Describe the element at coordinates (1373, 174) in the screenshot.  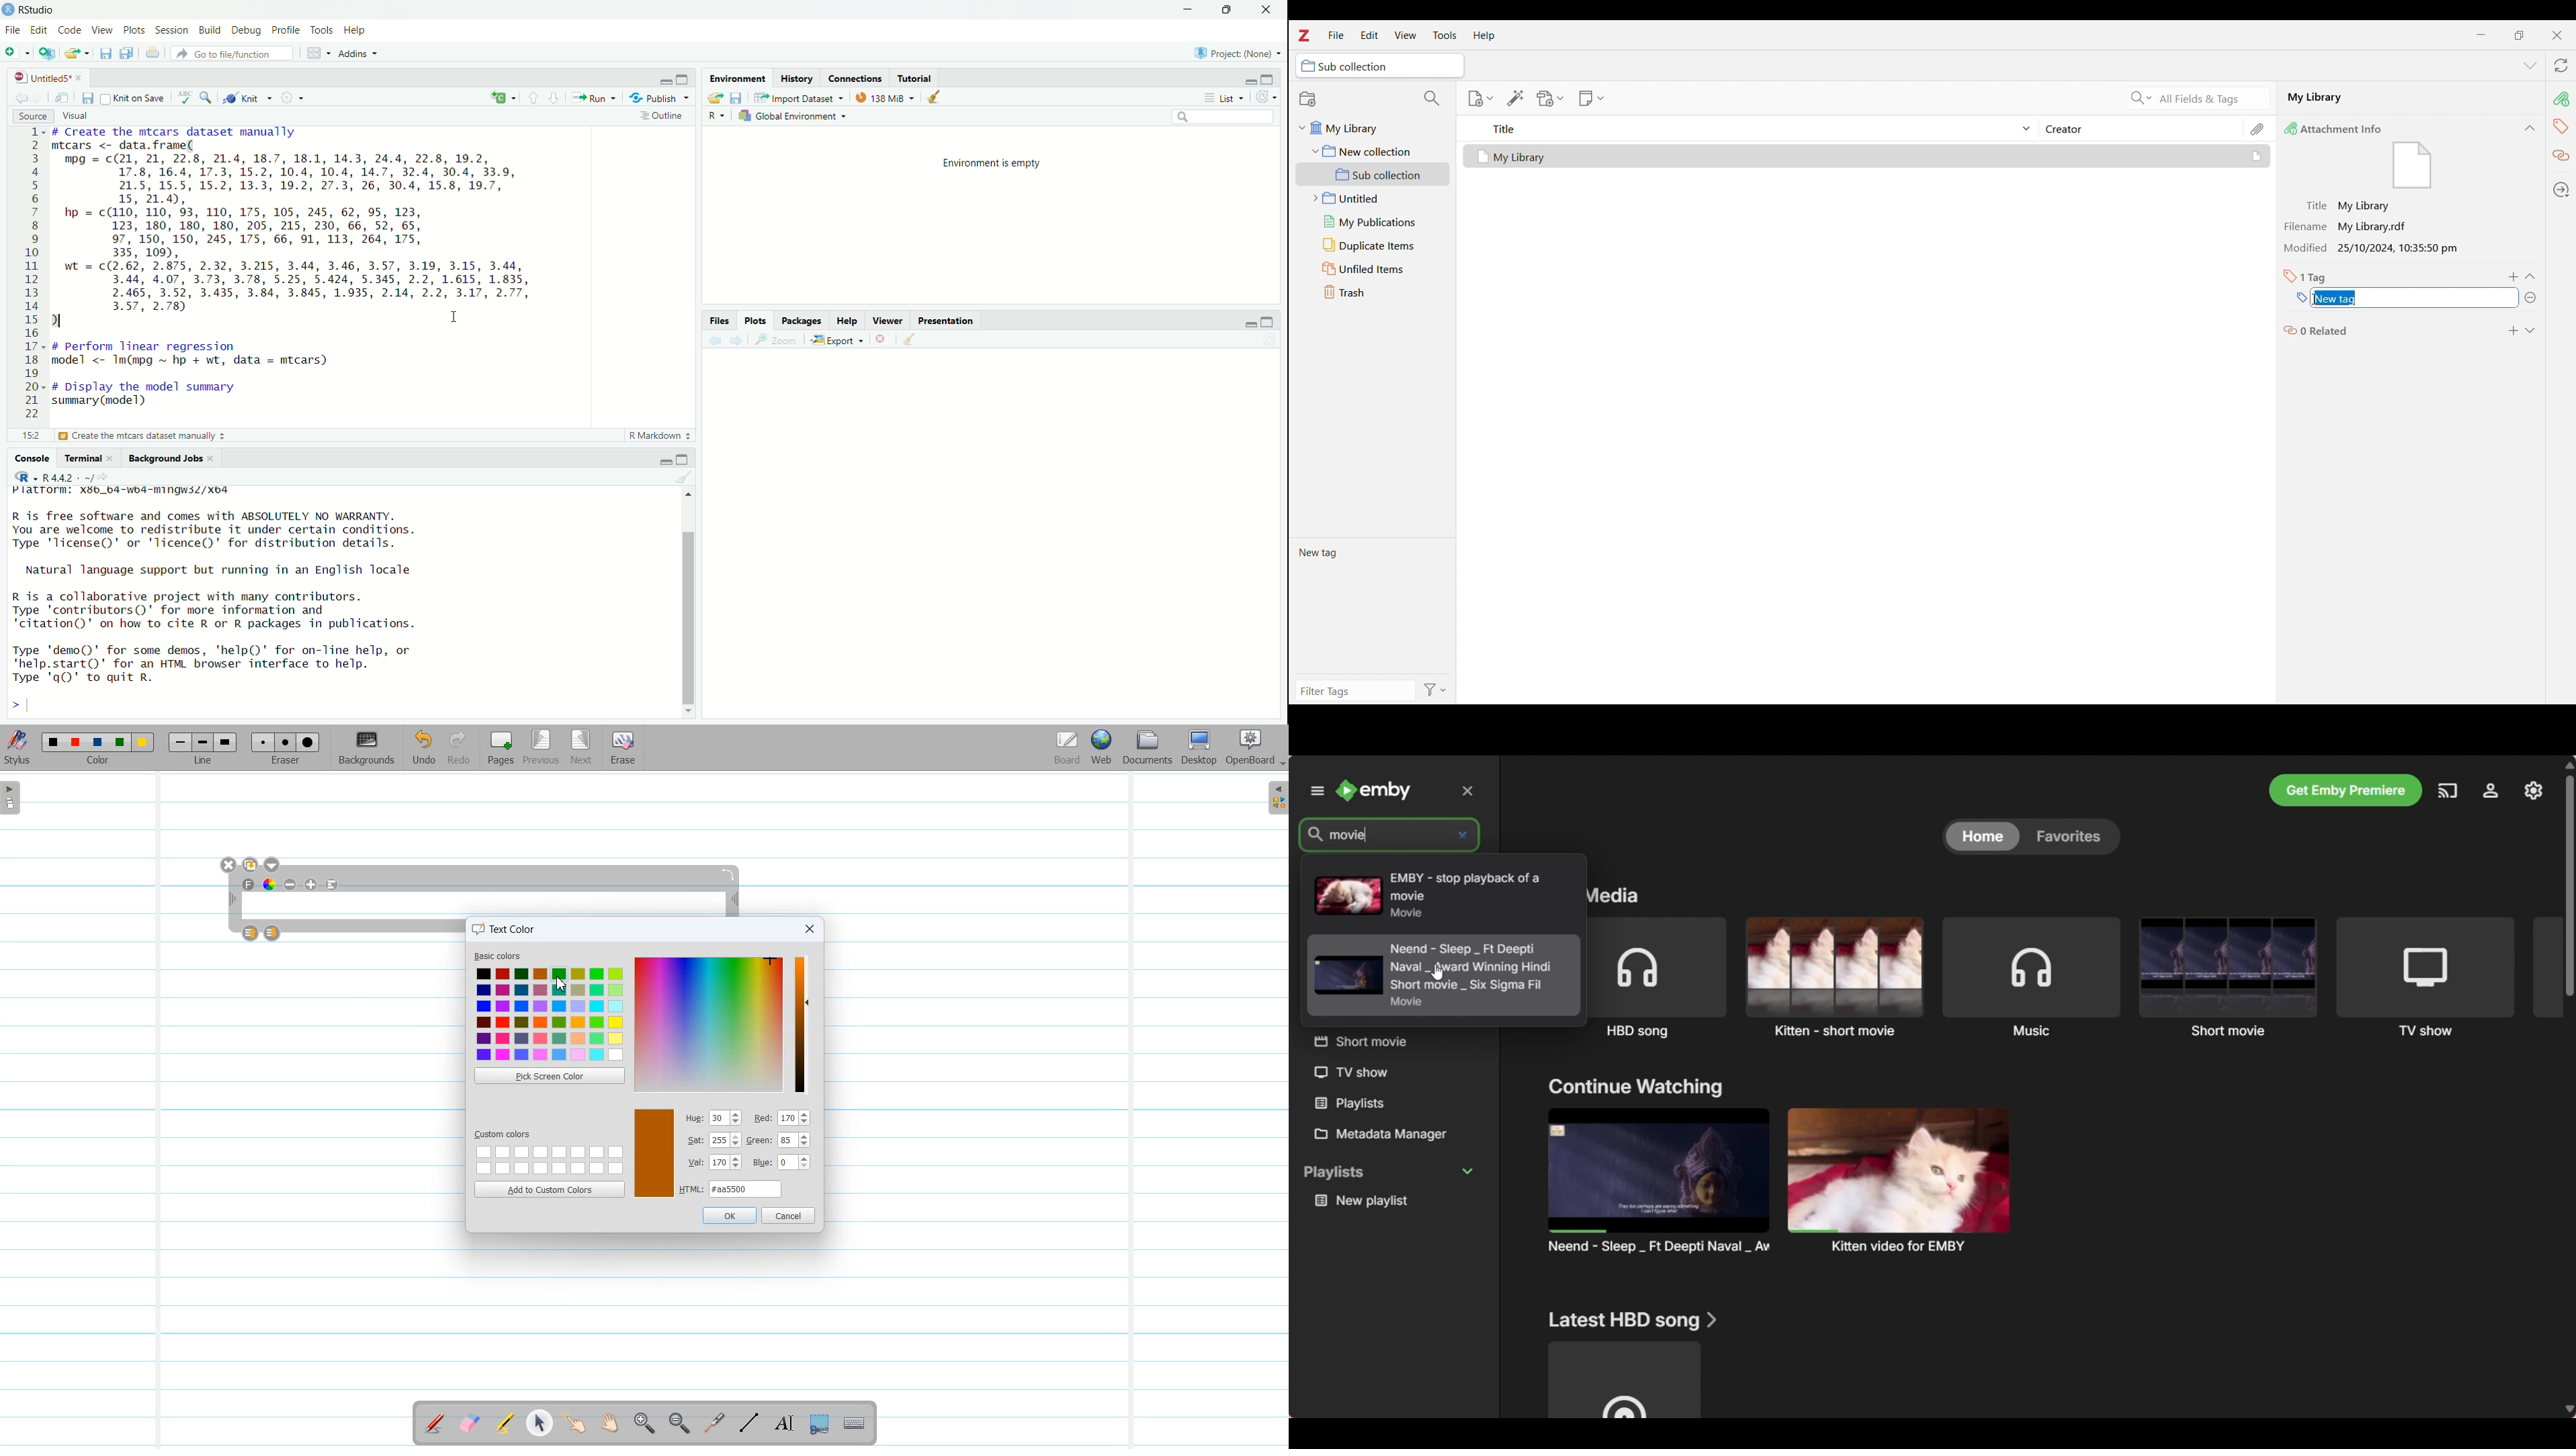
I see `Sub collection folder` at that location.